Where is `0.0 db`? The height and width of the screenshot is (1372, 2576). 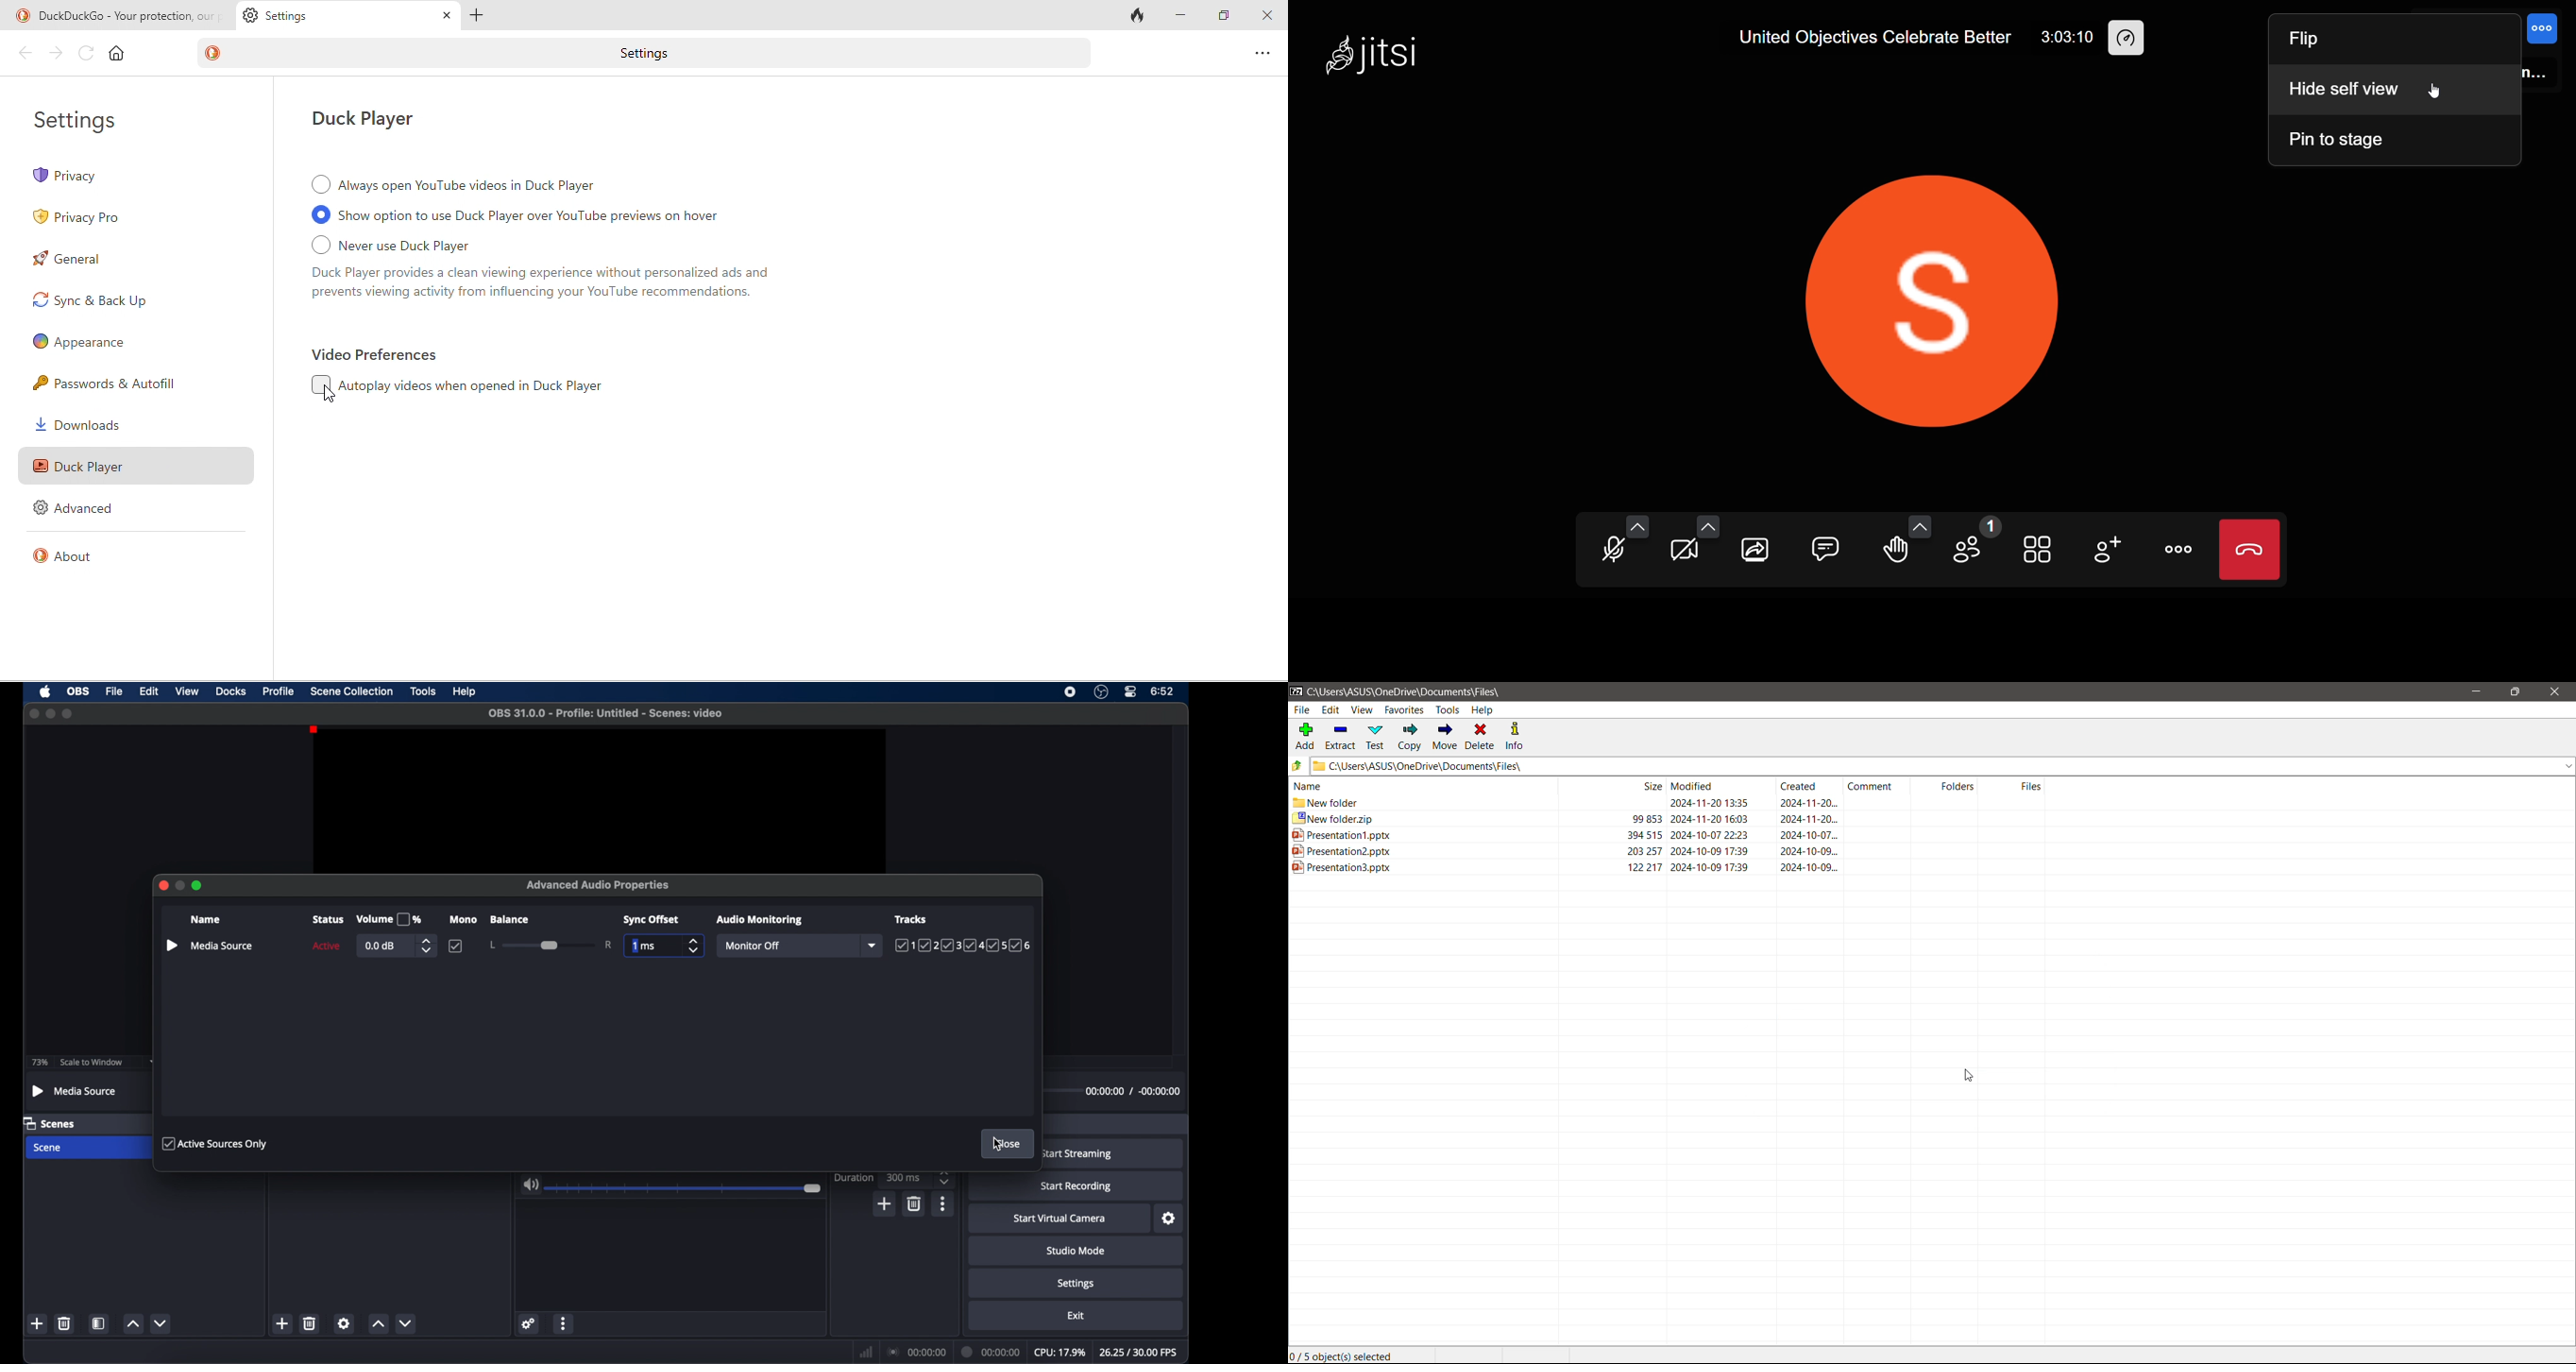 0.0 db is located at coordinates (381, 946).